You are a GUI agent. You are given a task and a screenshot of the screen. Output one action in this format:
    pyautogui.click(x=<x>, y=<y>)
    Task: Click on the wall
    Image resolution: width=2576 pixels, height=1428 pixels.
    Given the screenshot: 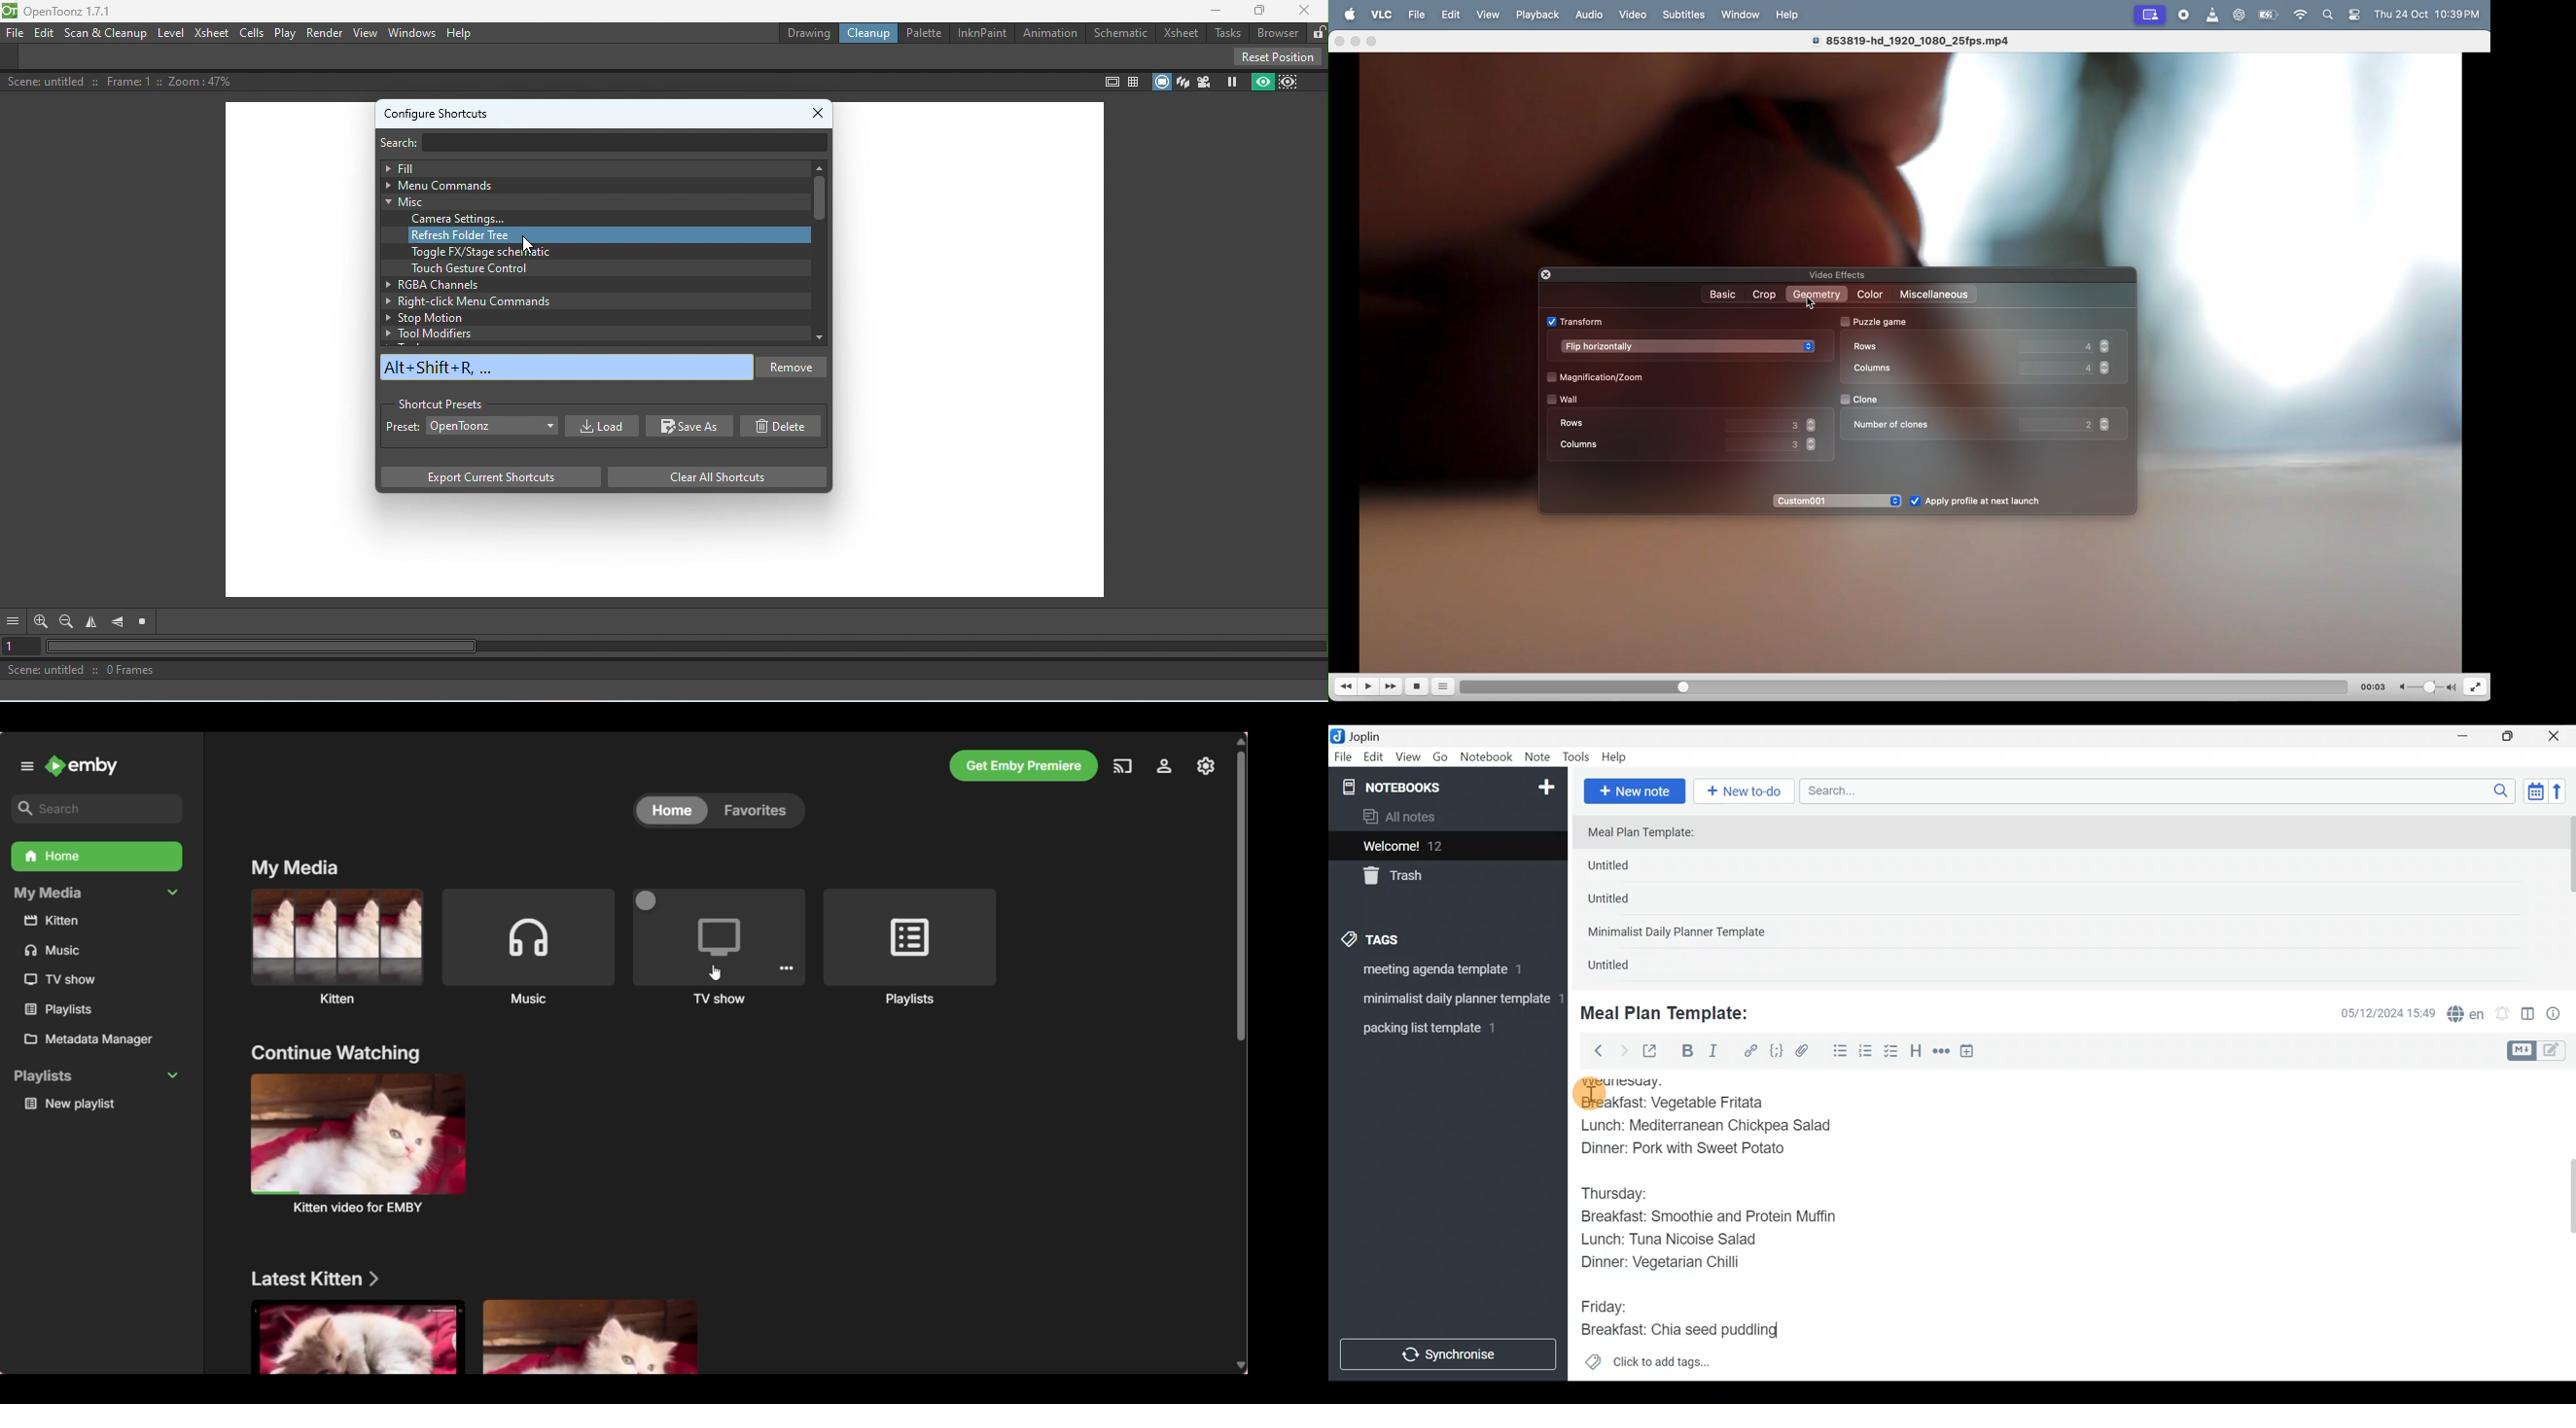 What is the action you would take?
    pyautogui.click(x=1578, y=399)
    